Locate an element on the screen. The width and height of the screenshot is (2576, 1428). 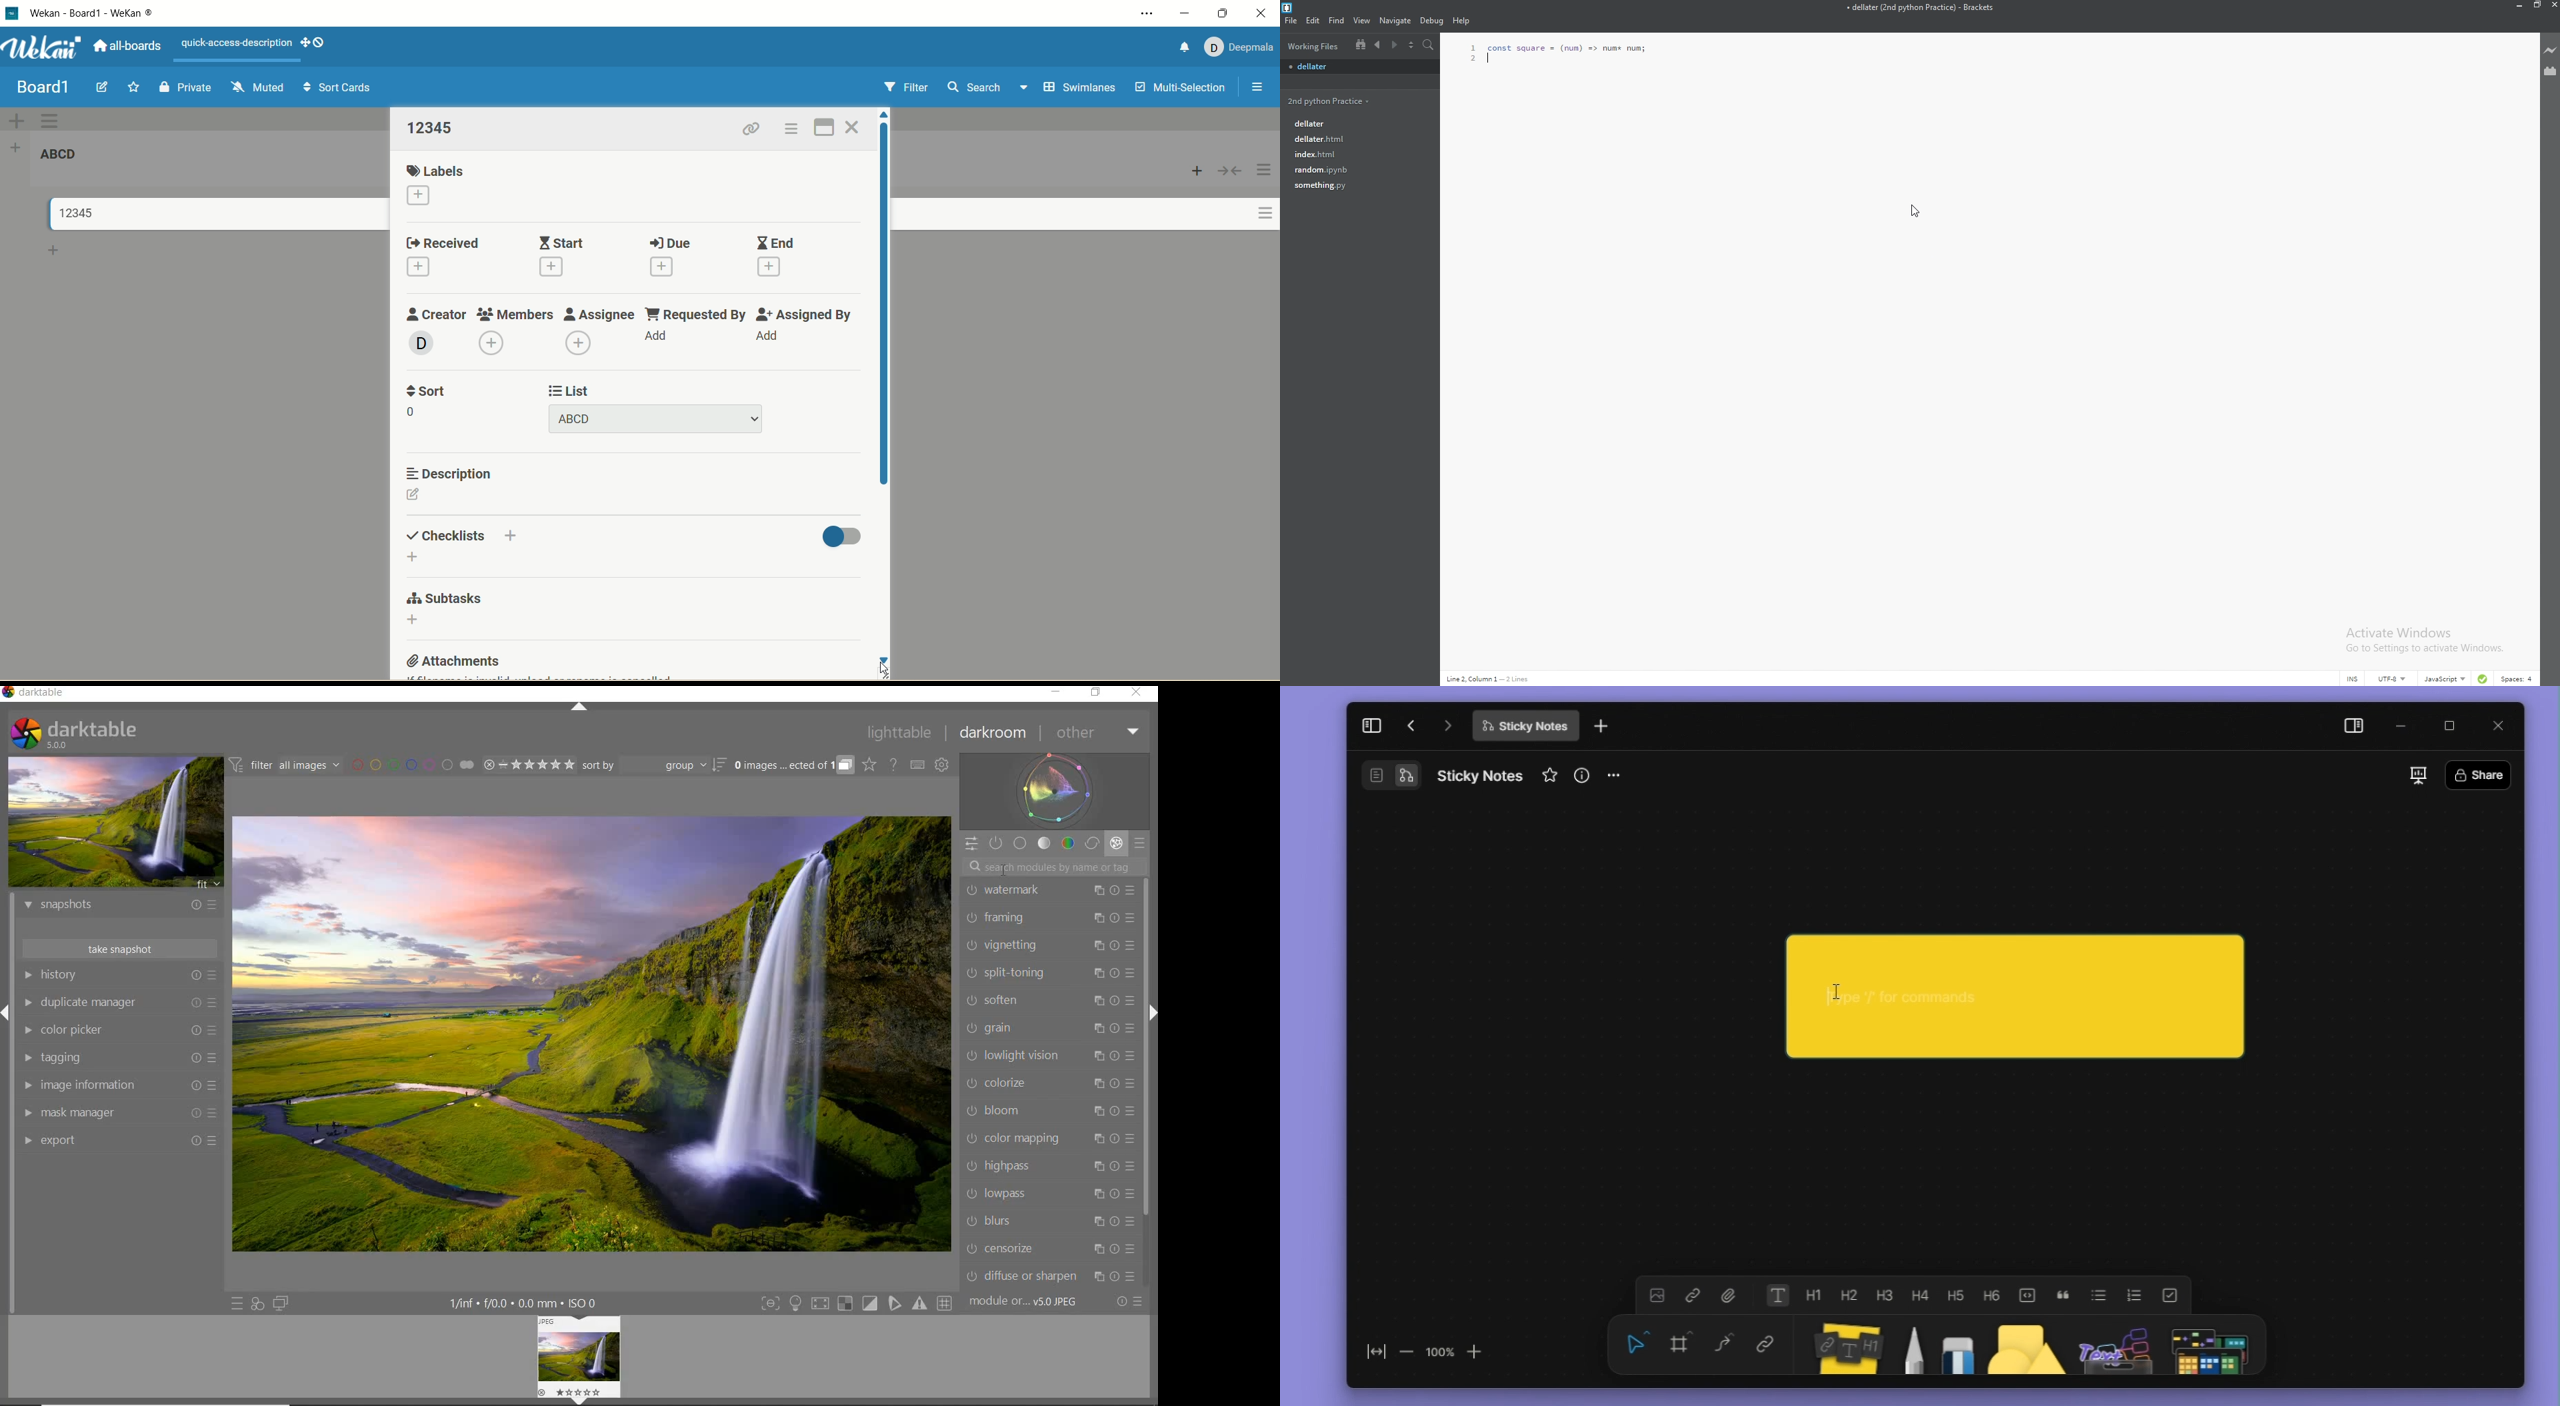
spaces is located at coordinates (2518, 679).